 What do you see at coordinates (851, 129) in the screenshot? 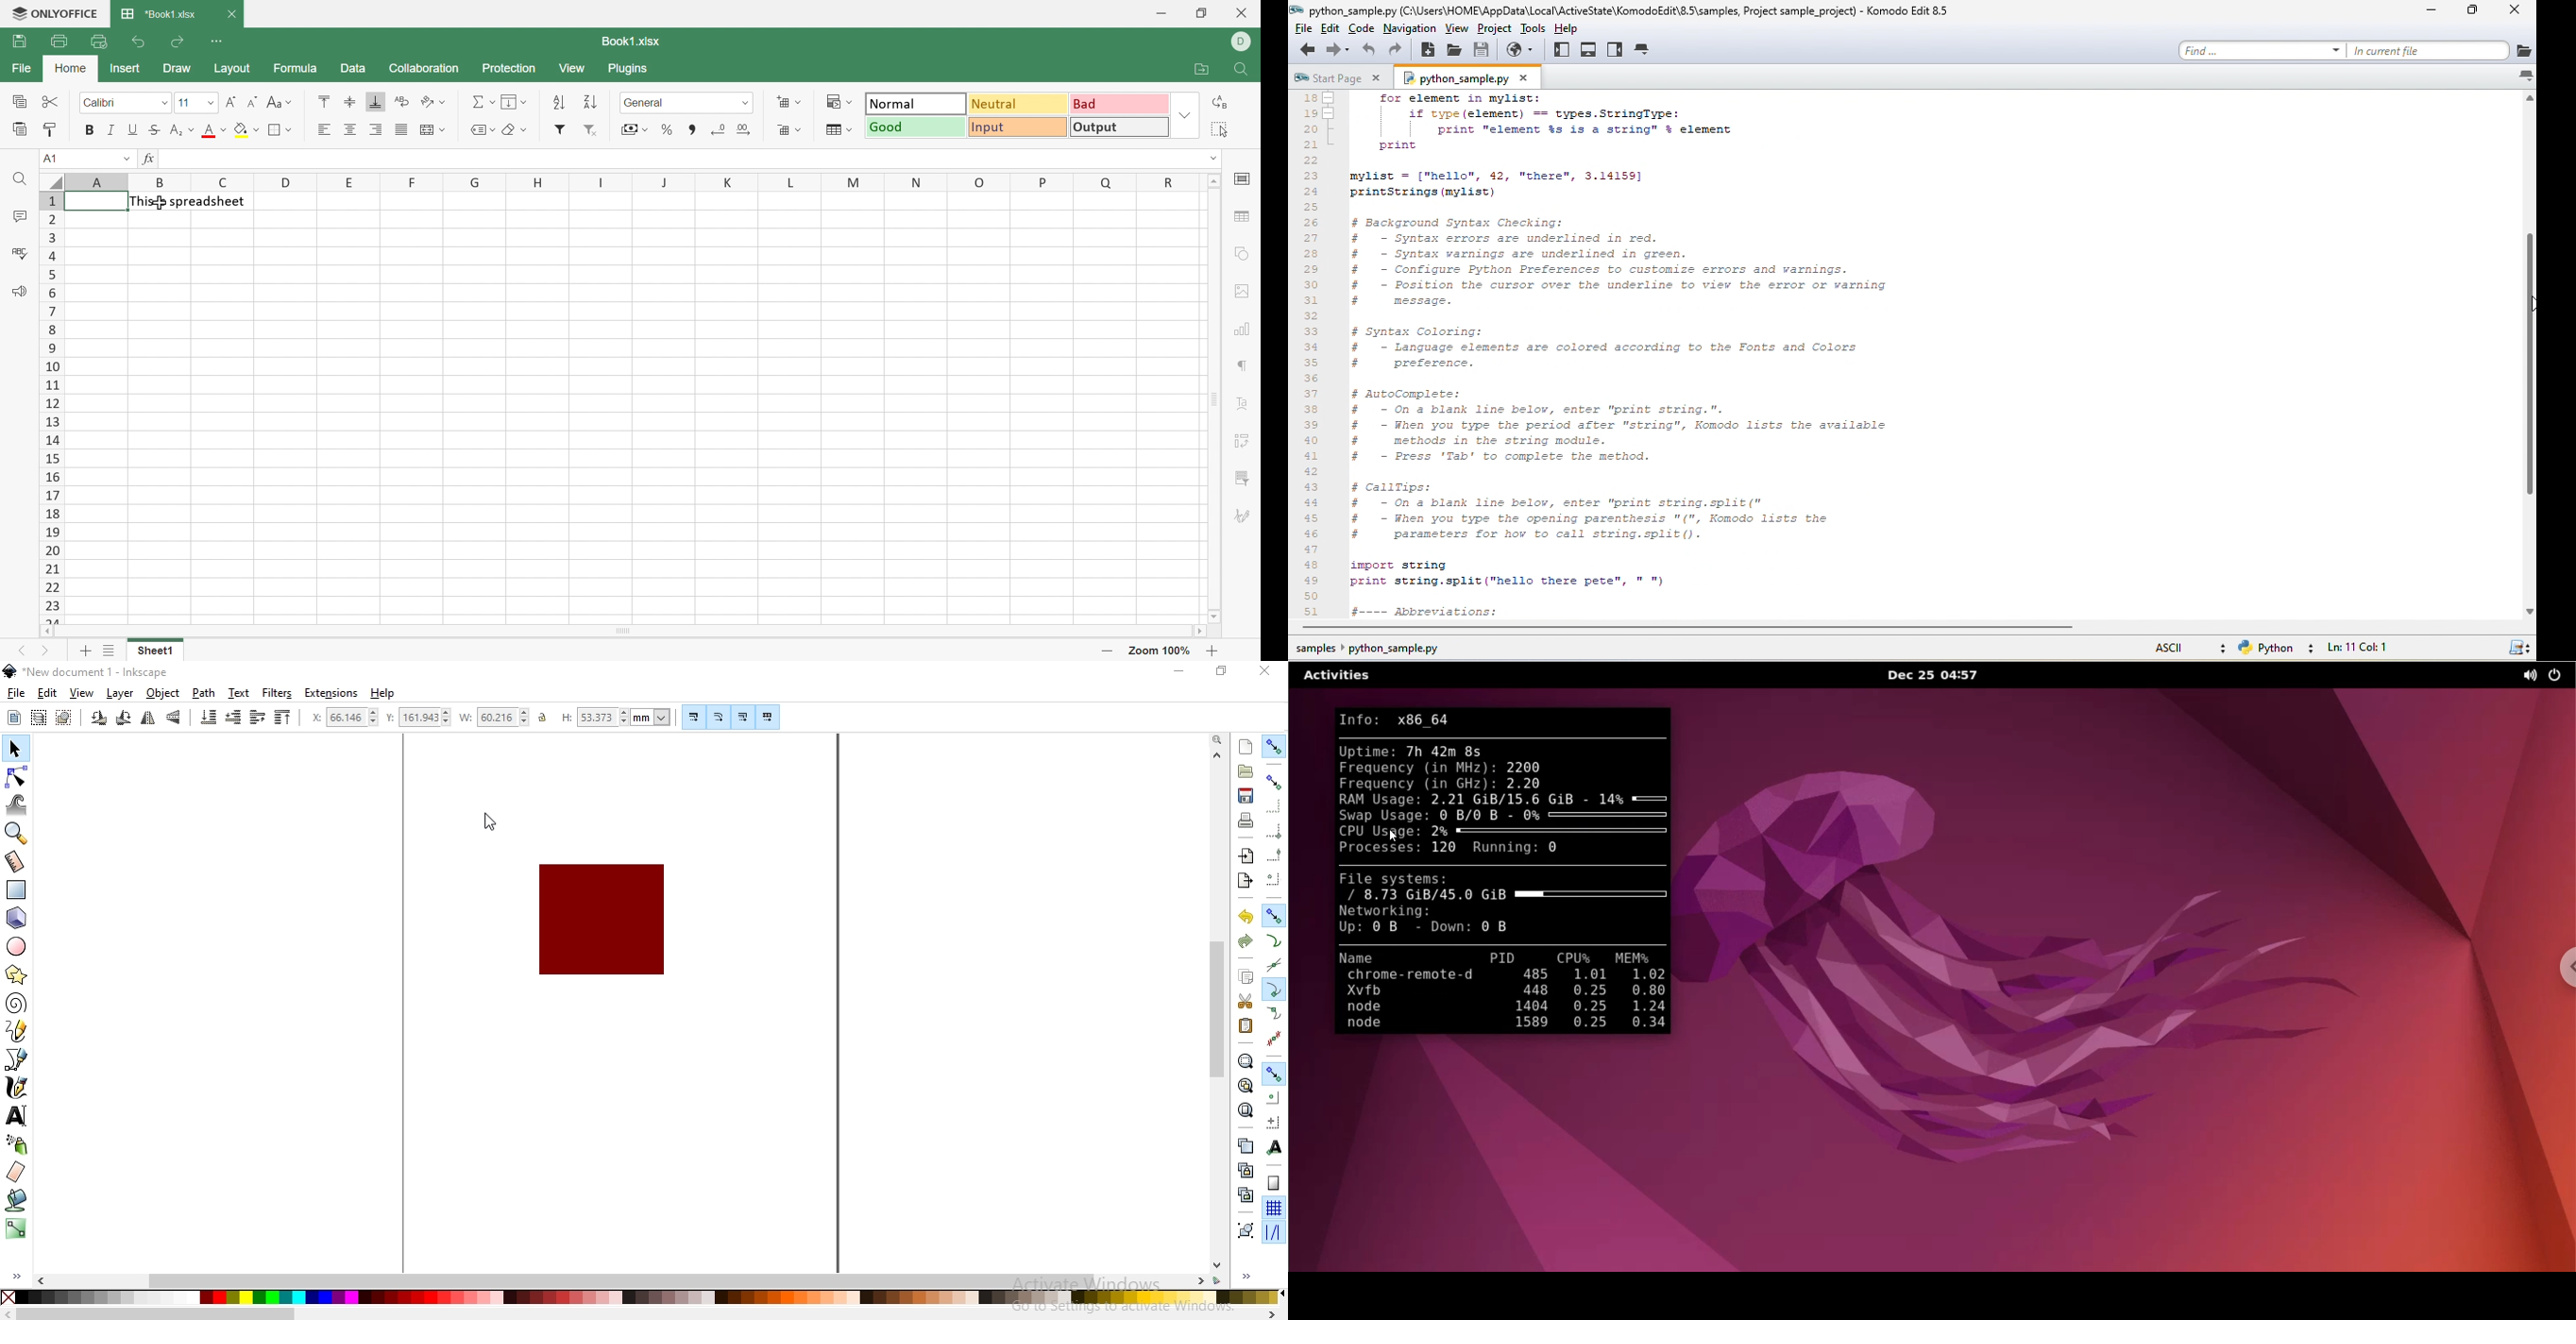
I see `Drop Down` at bounding box center [851, 129].